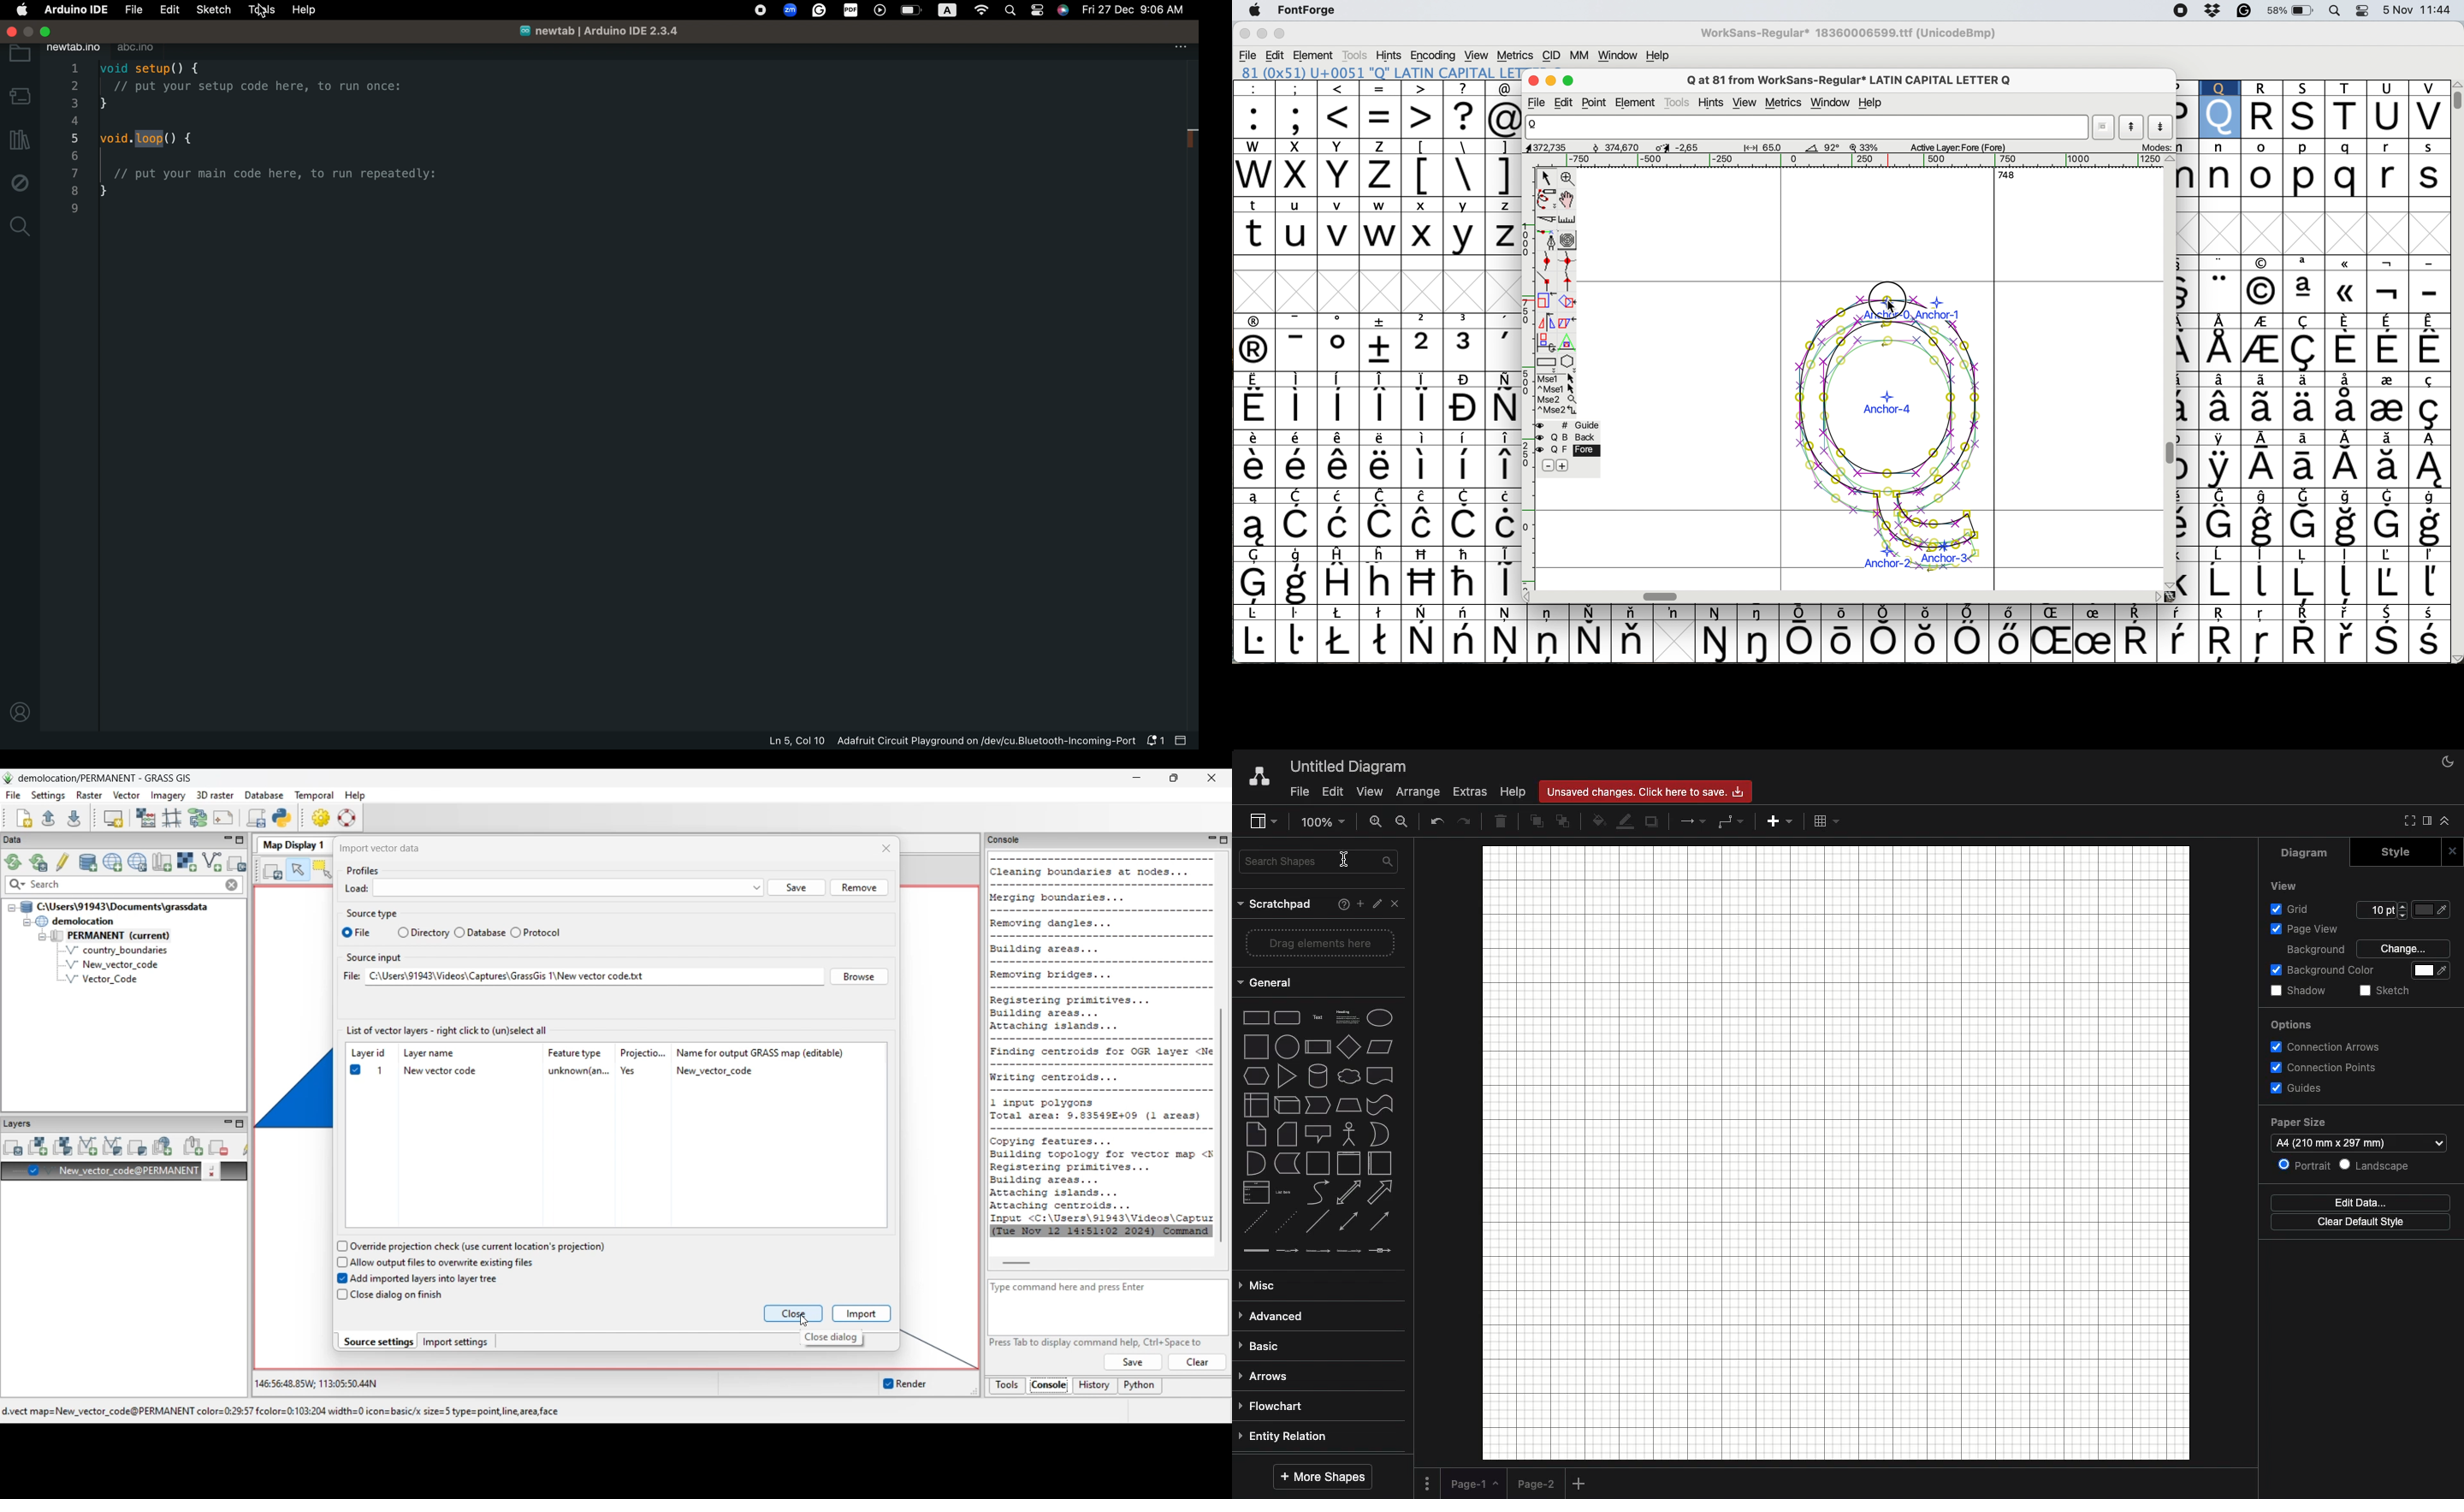  What do you see at coordinates (2375, 1164) in the screenshot?
I see `Landscape` at bounding box center [2375, 1164].